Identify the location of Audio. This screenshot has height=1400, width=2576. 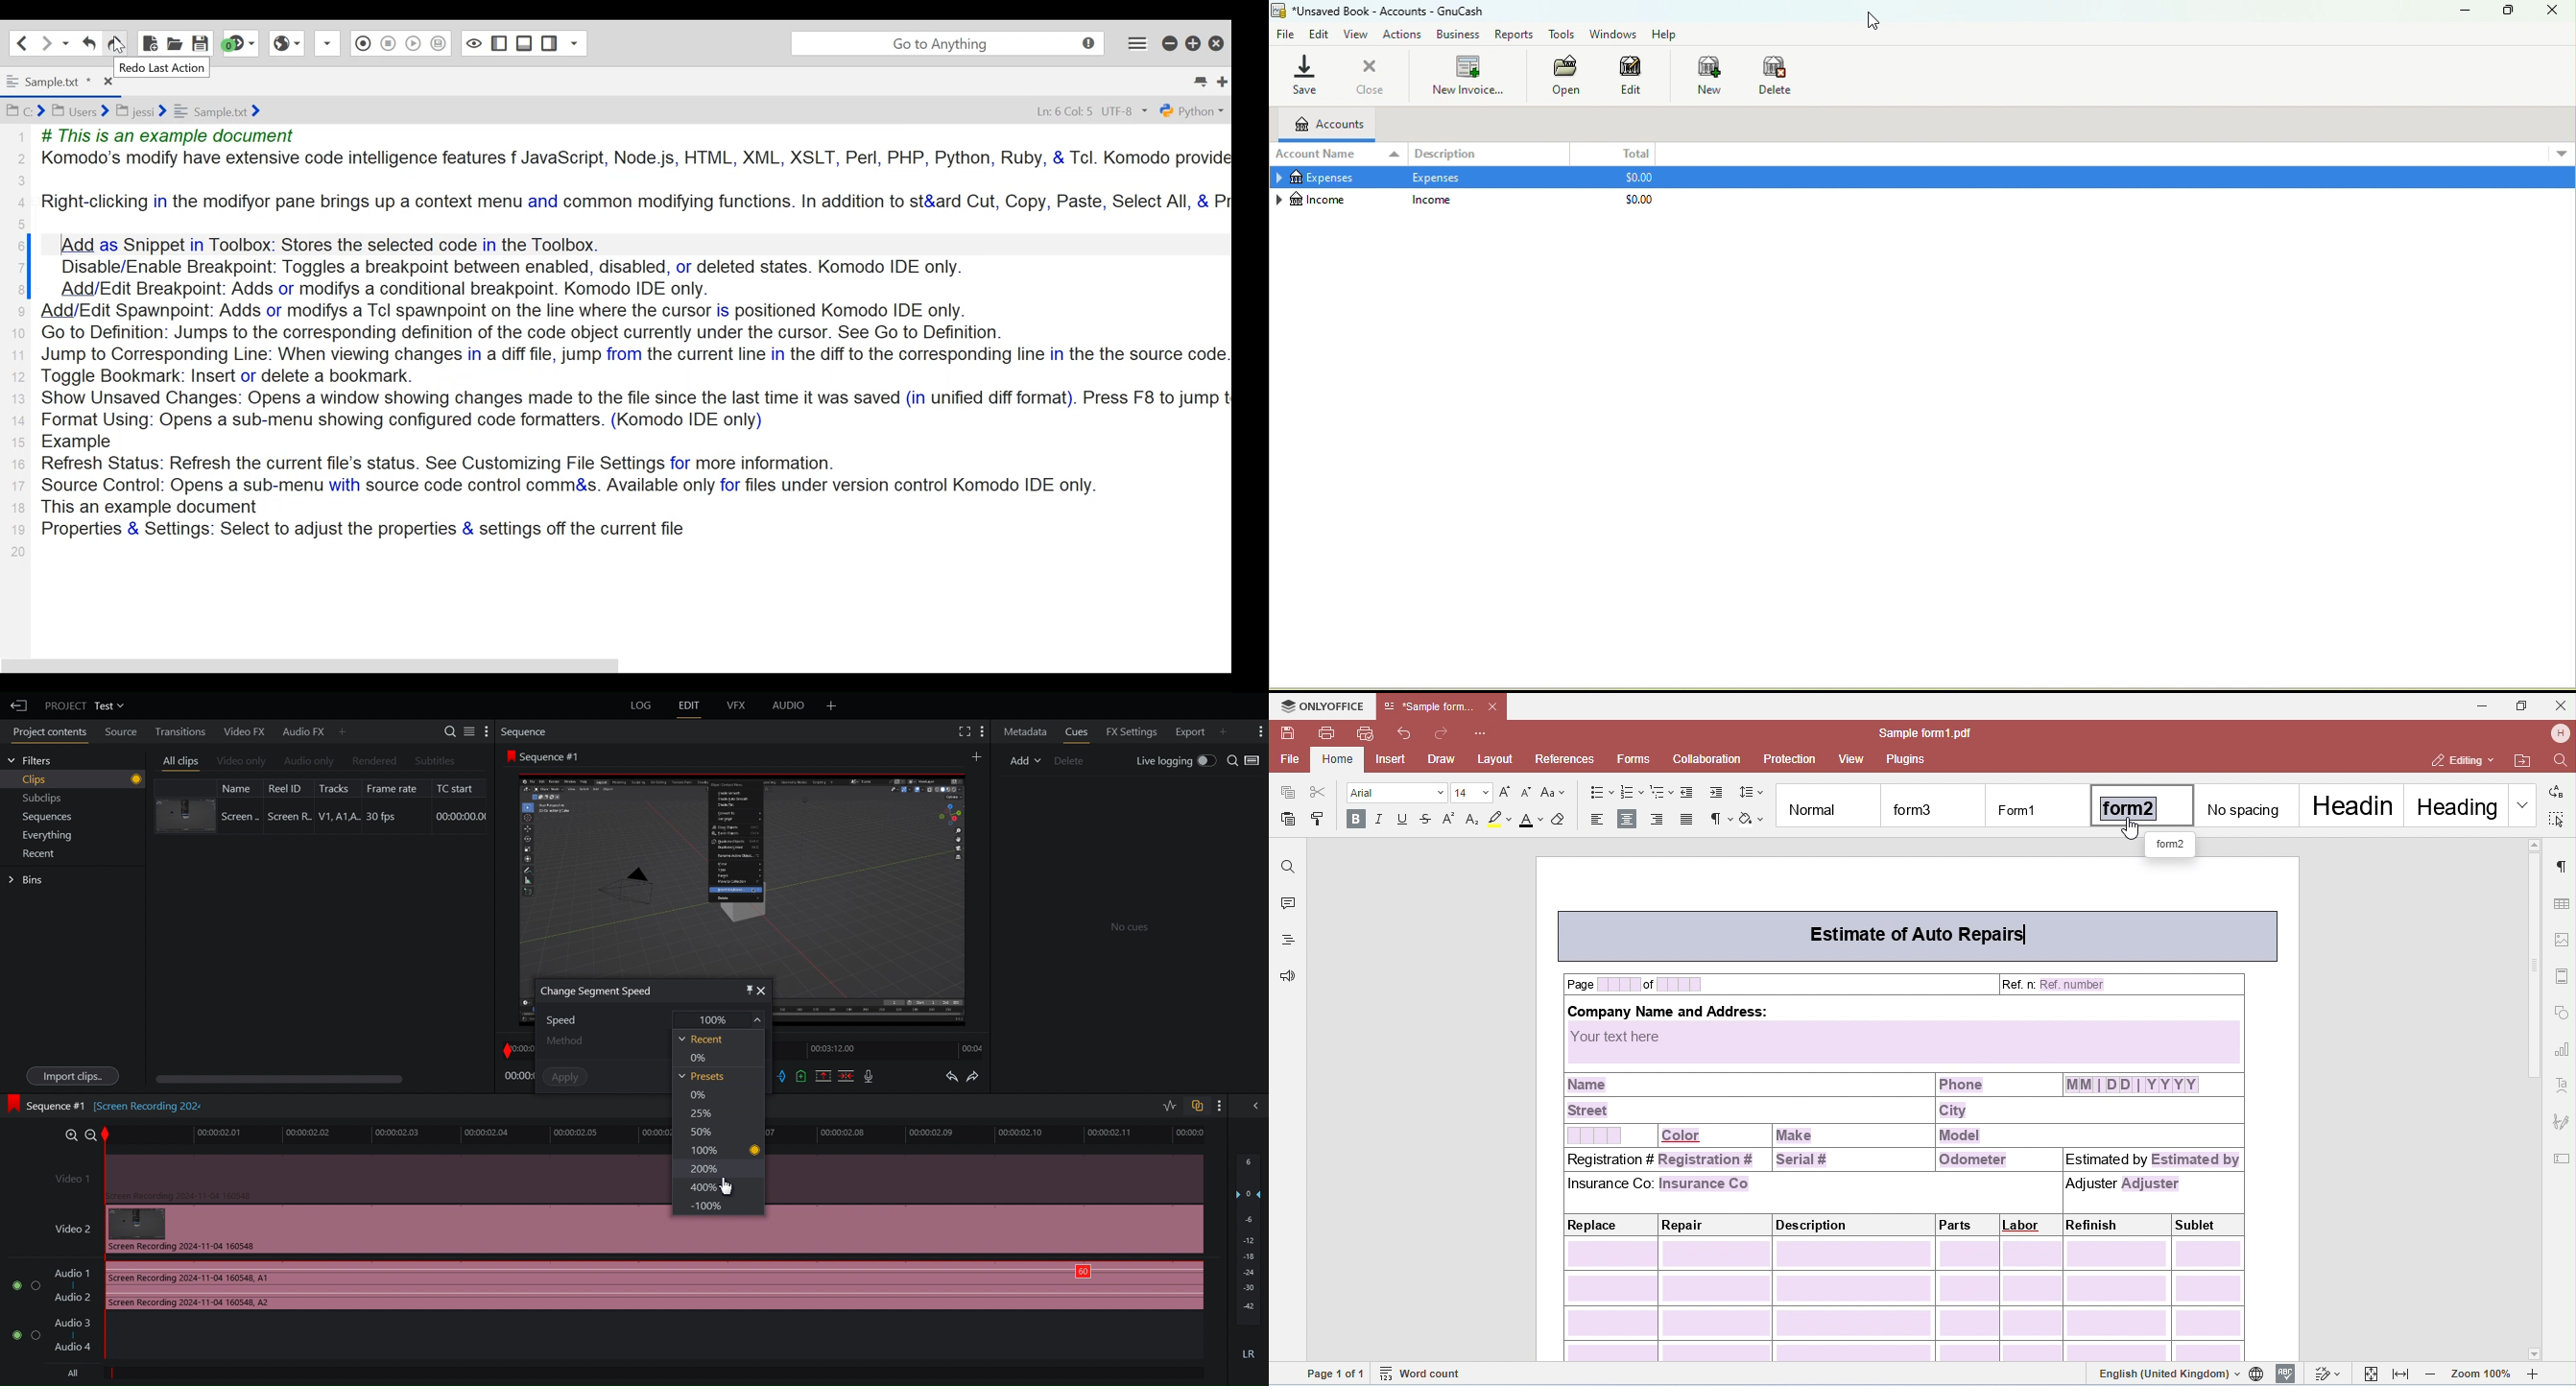
(789, 708).